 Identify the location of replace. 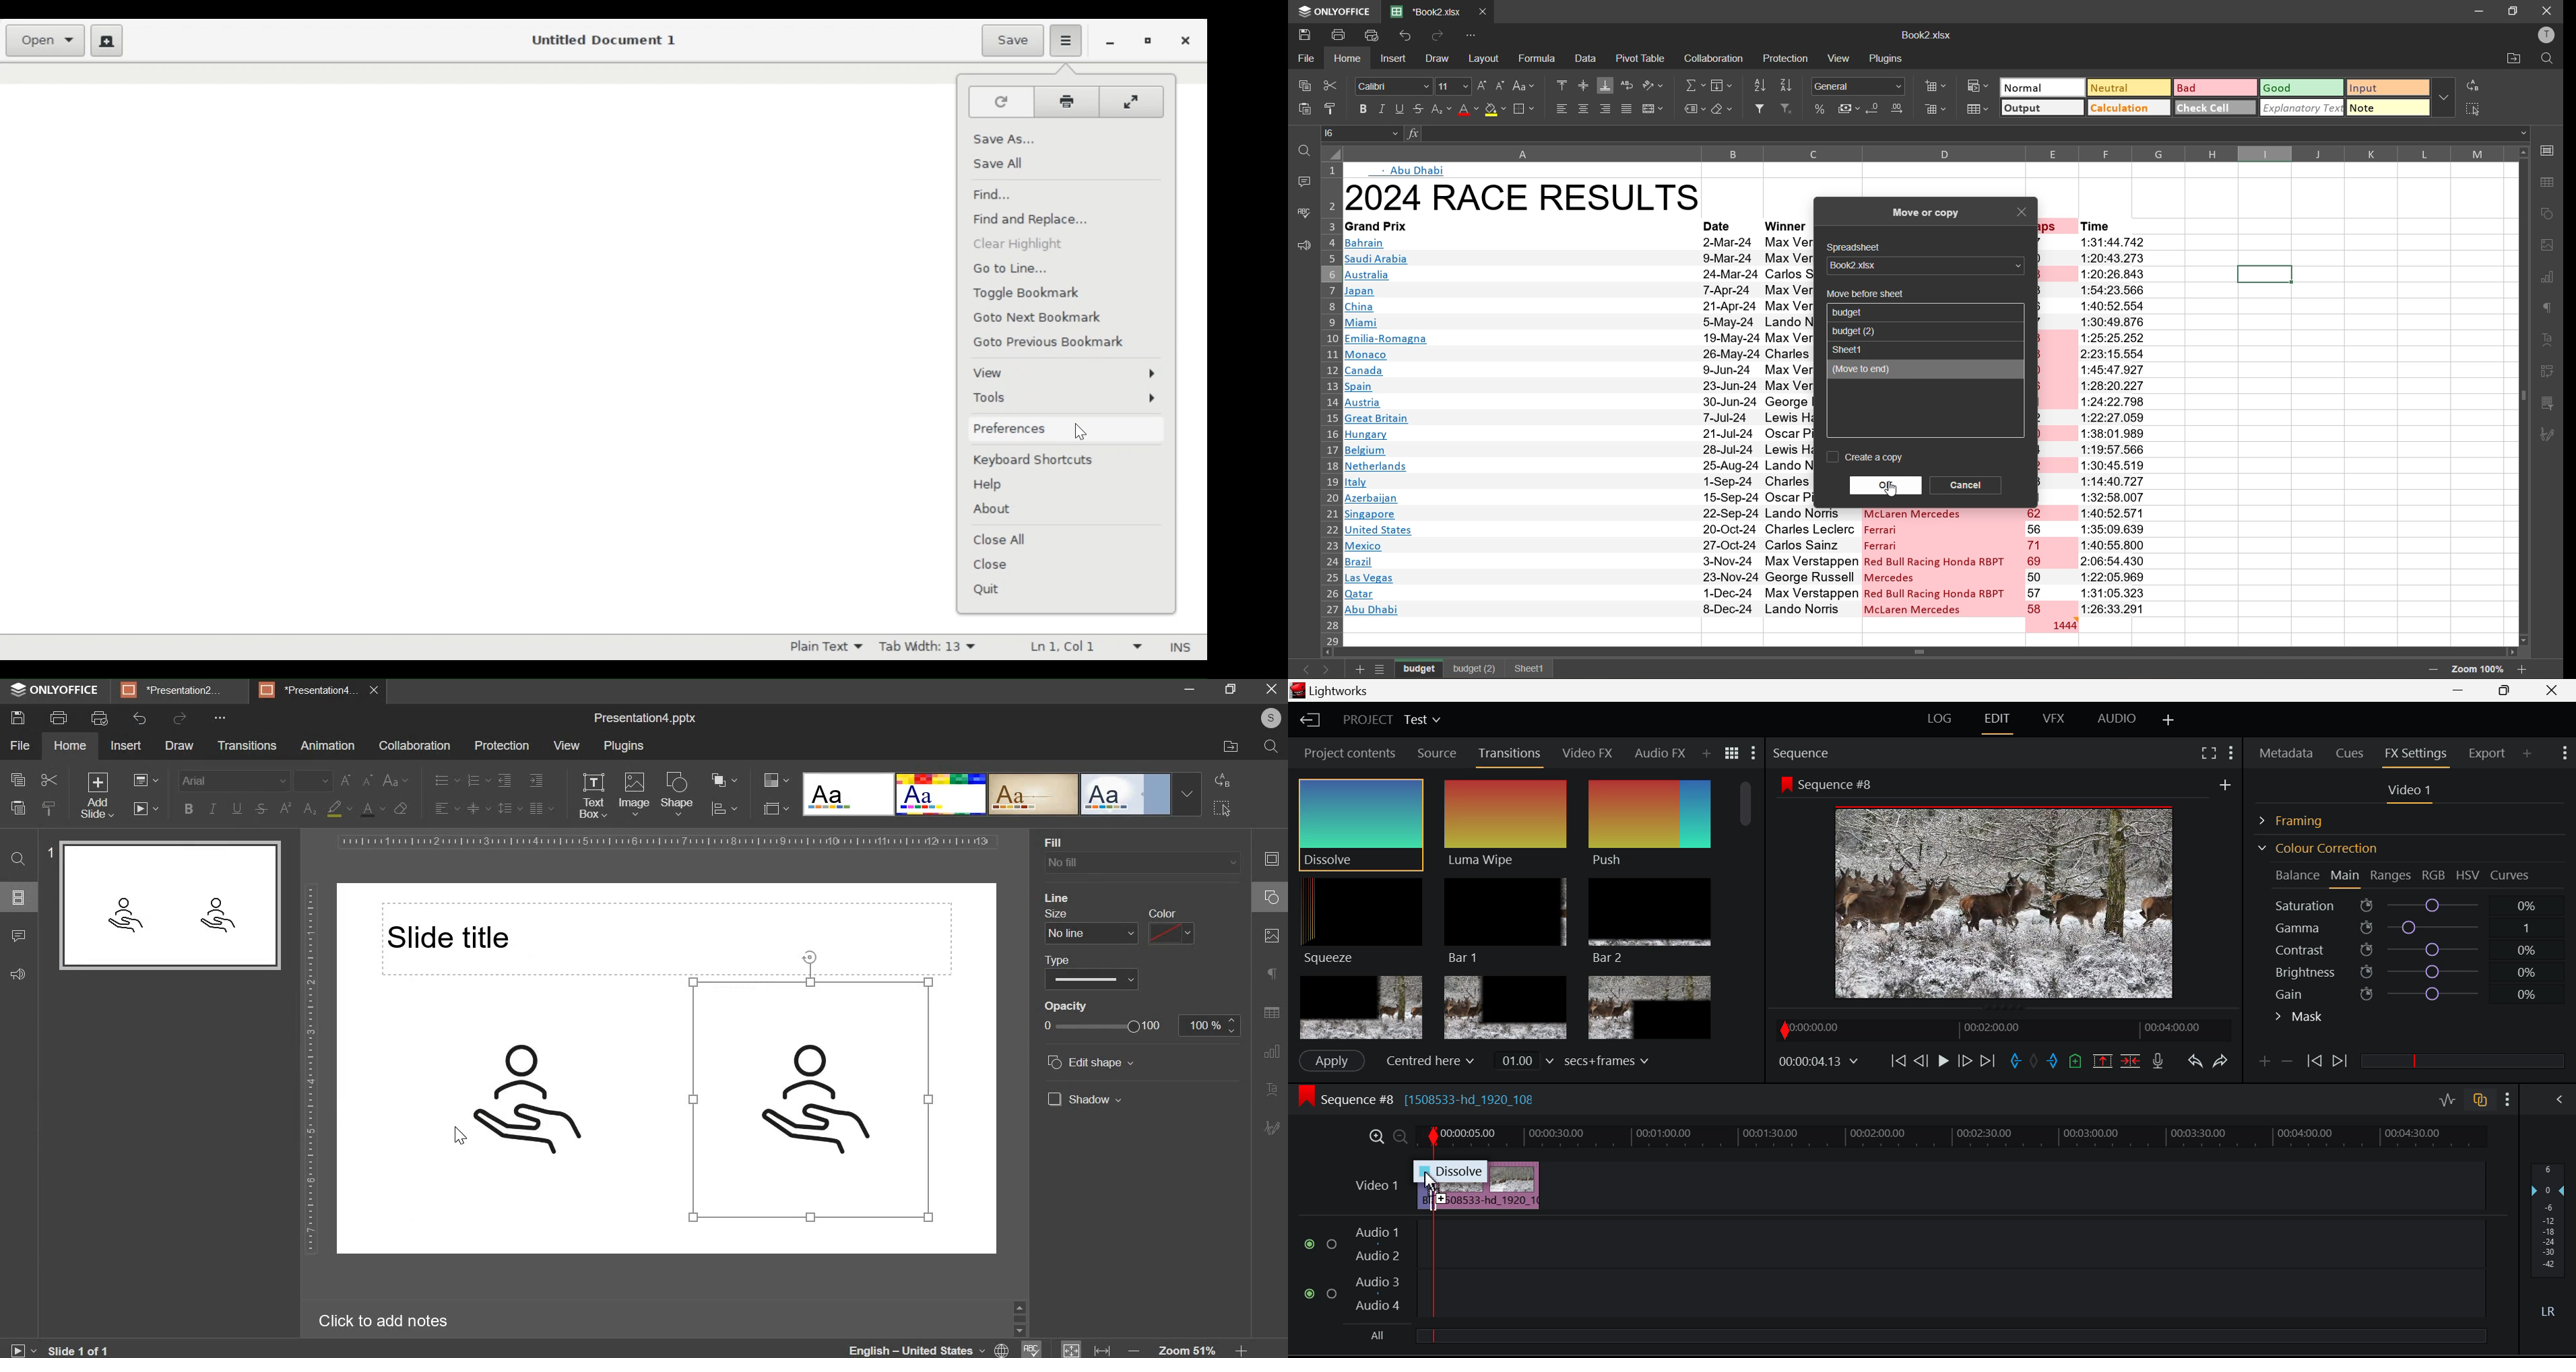
(2471, 86).